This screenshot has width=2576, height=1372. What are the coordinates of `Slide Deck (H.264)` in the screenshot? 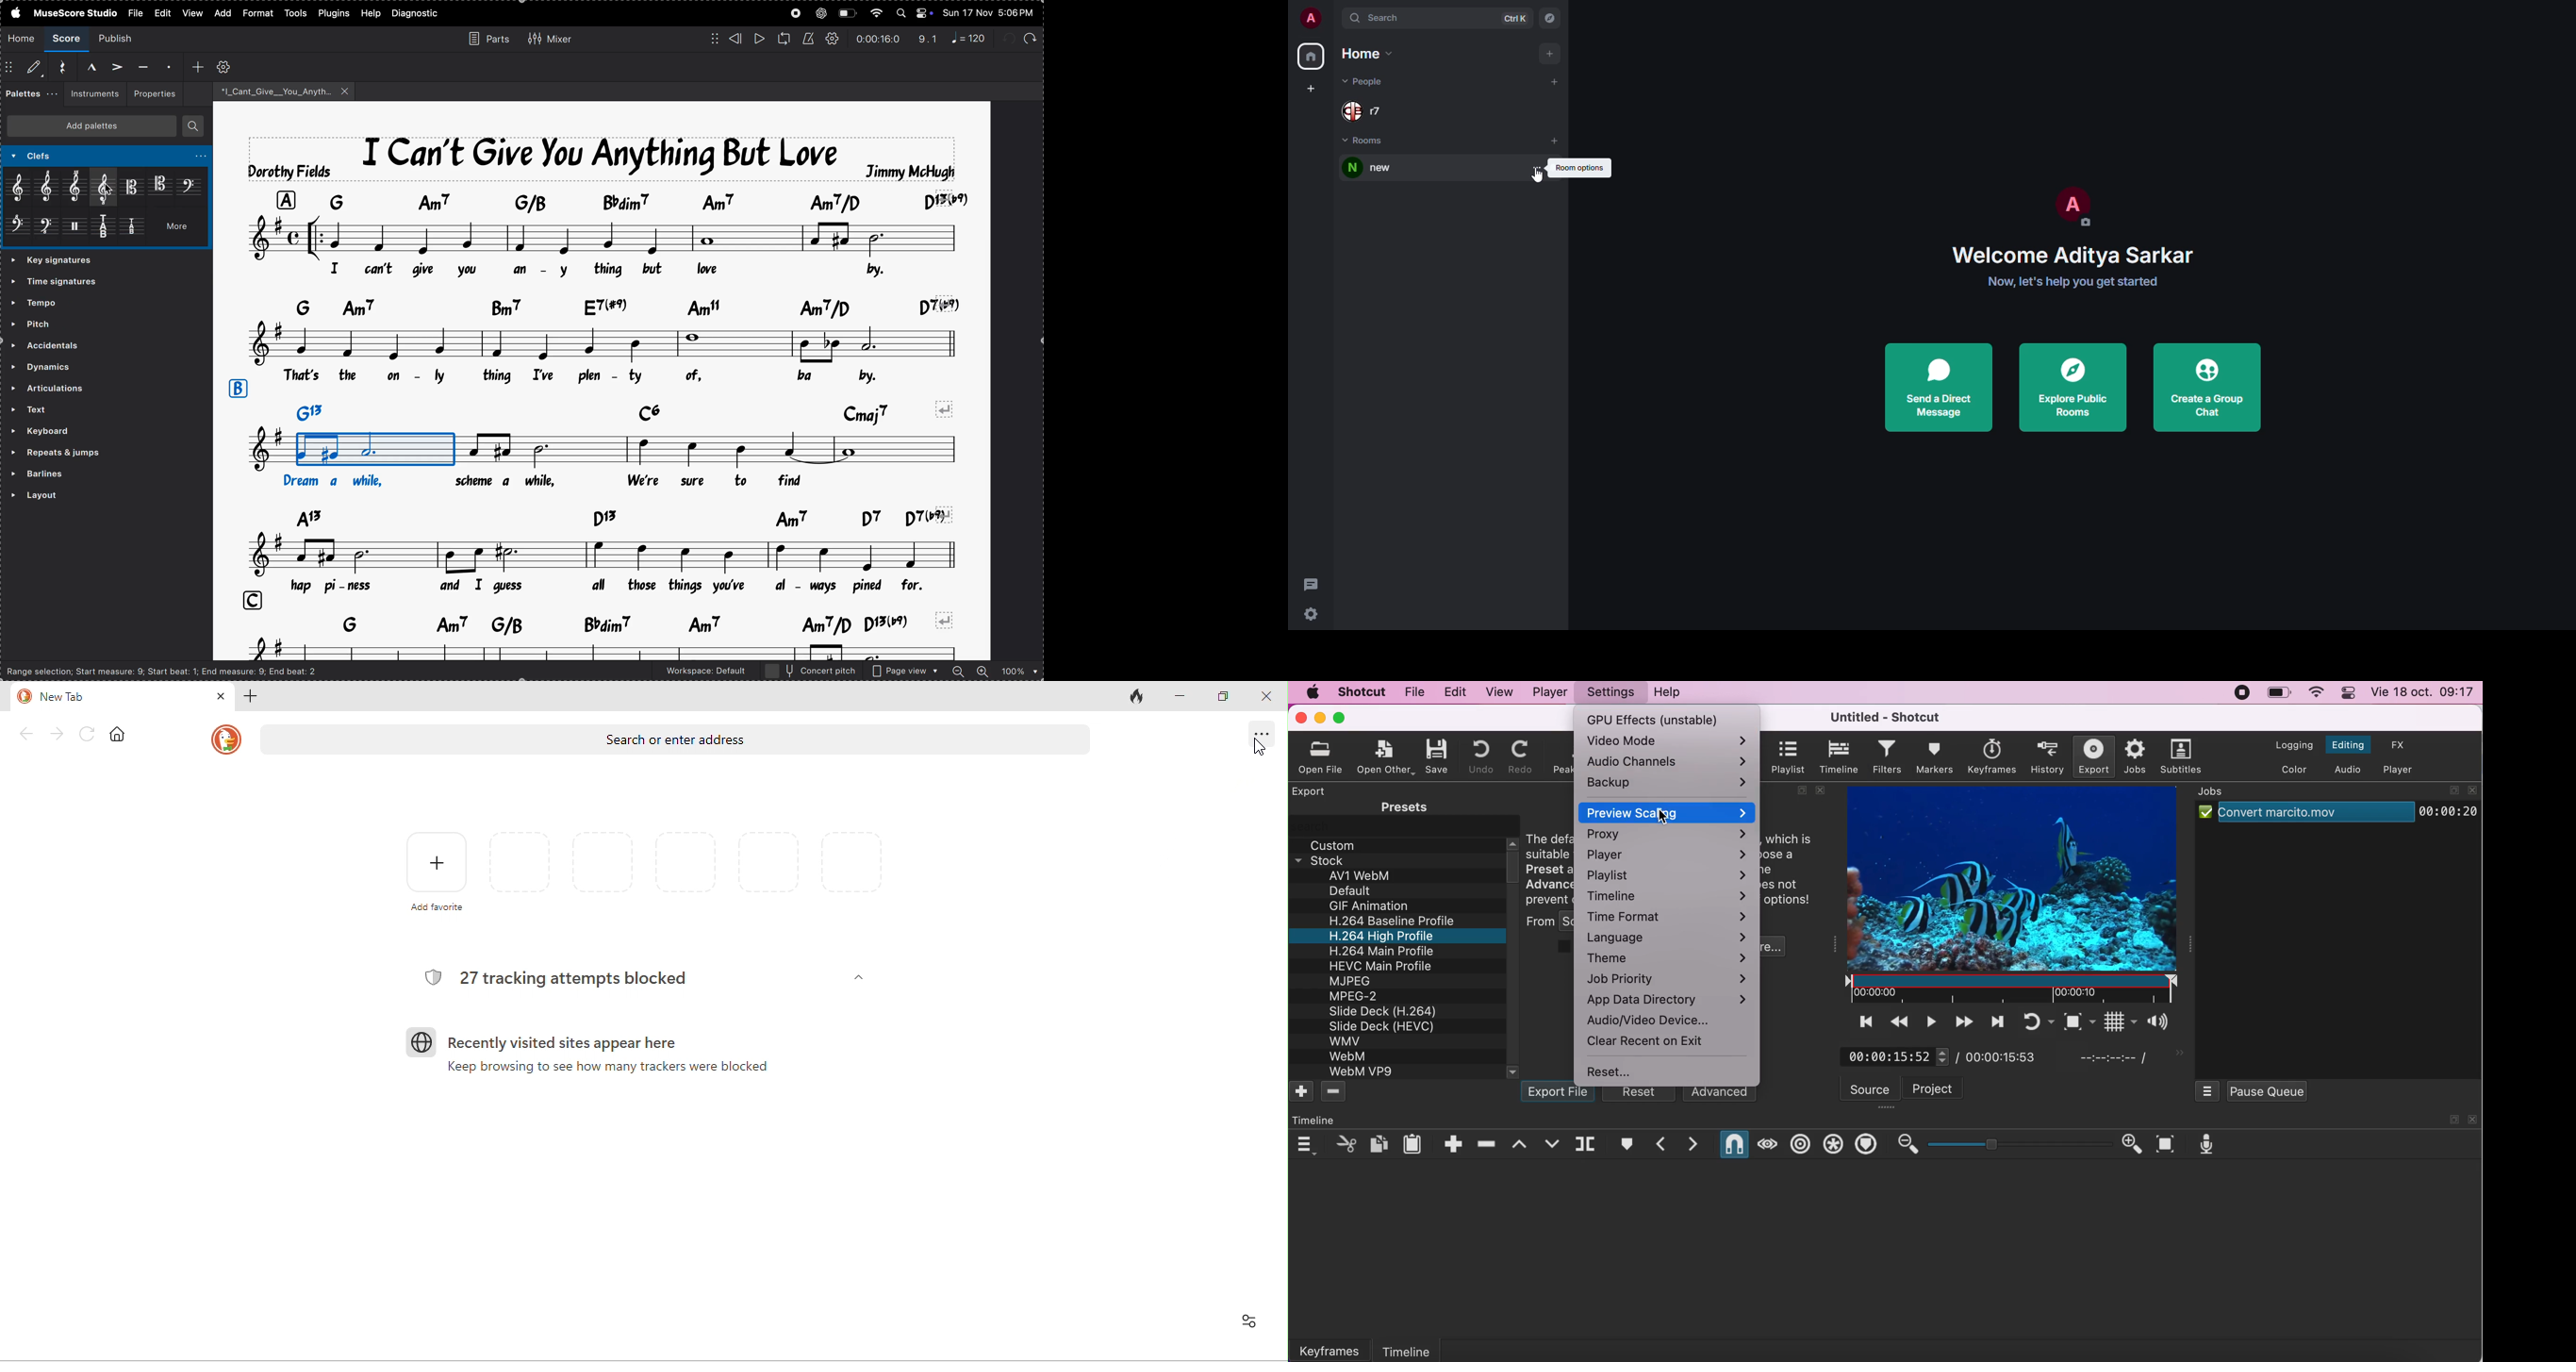 It's located at (1383, 1011).